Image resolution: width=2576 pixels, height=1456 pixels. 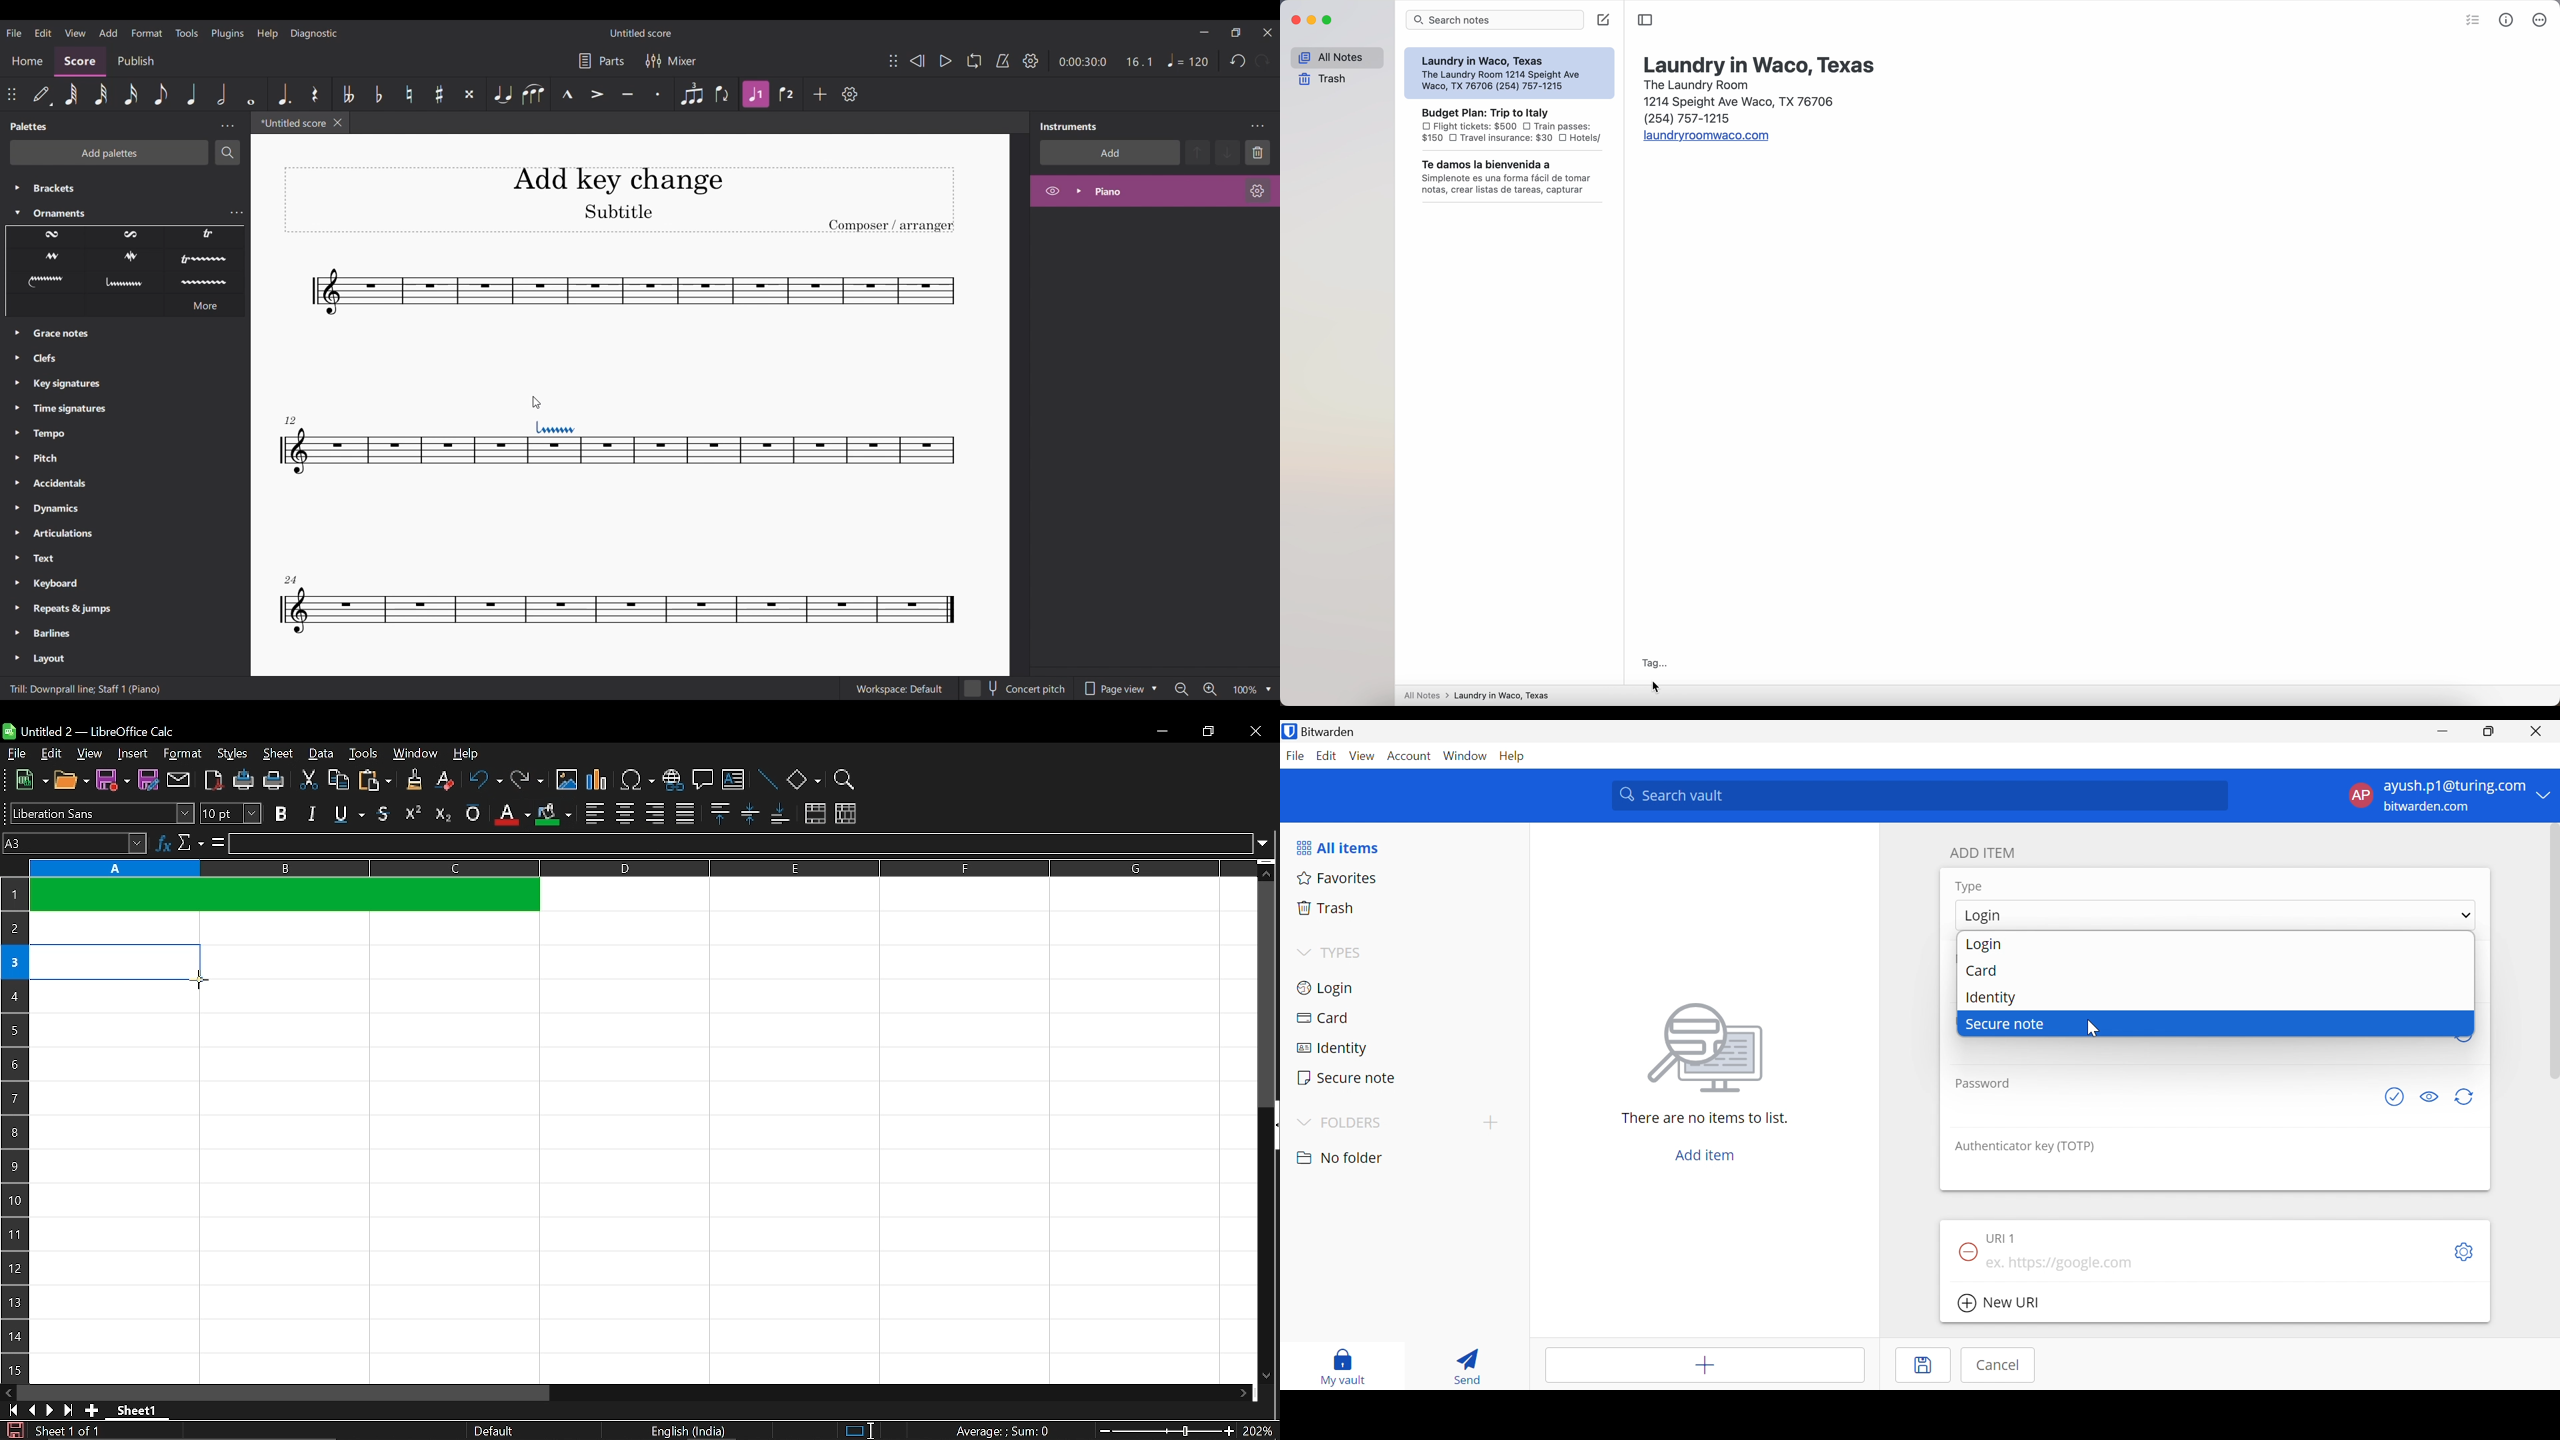 I want to click on sheet, so click(x=278, y=754).